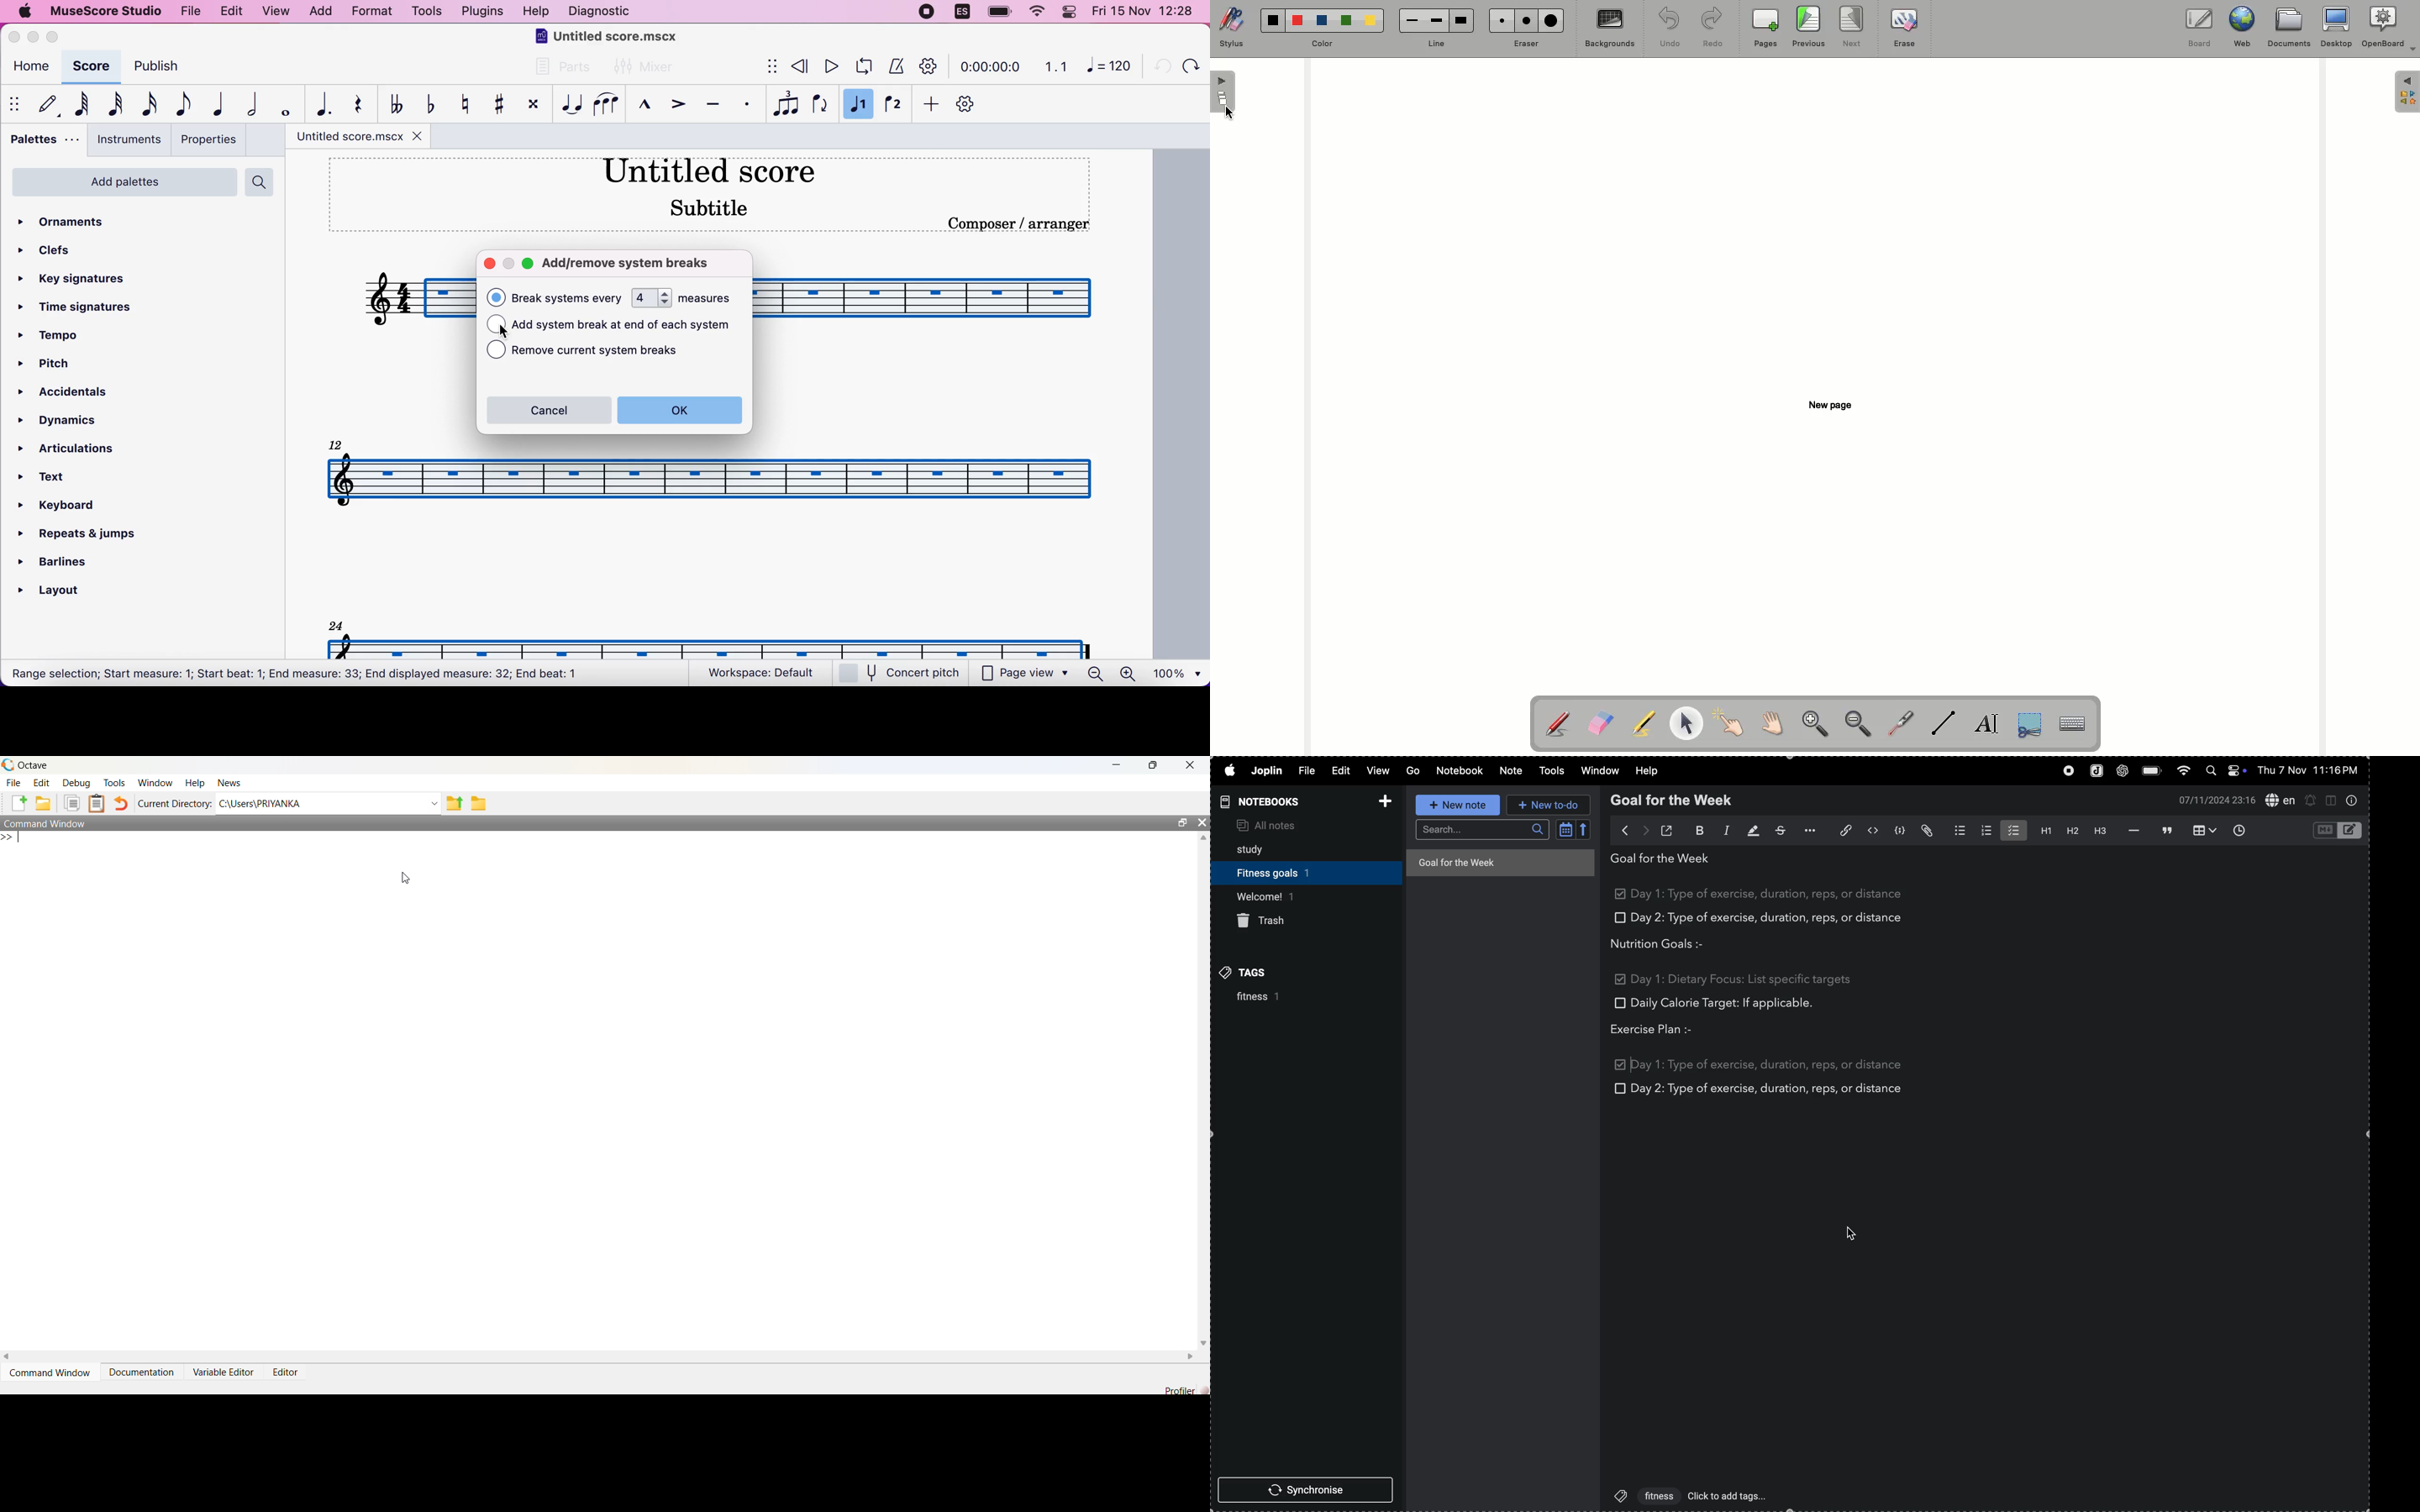 The height and width of the screenshot is (1512, 2436). What do you see at coordinates (1550, 771) in the screenshot?
I see `tools` at bounding box center [1550, 771].